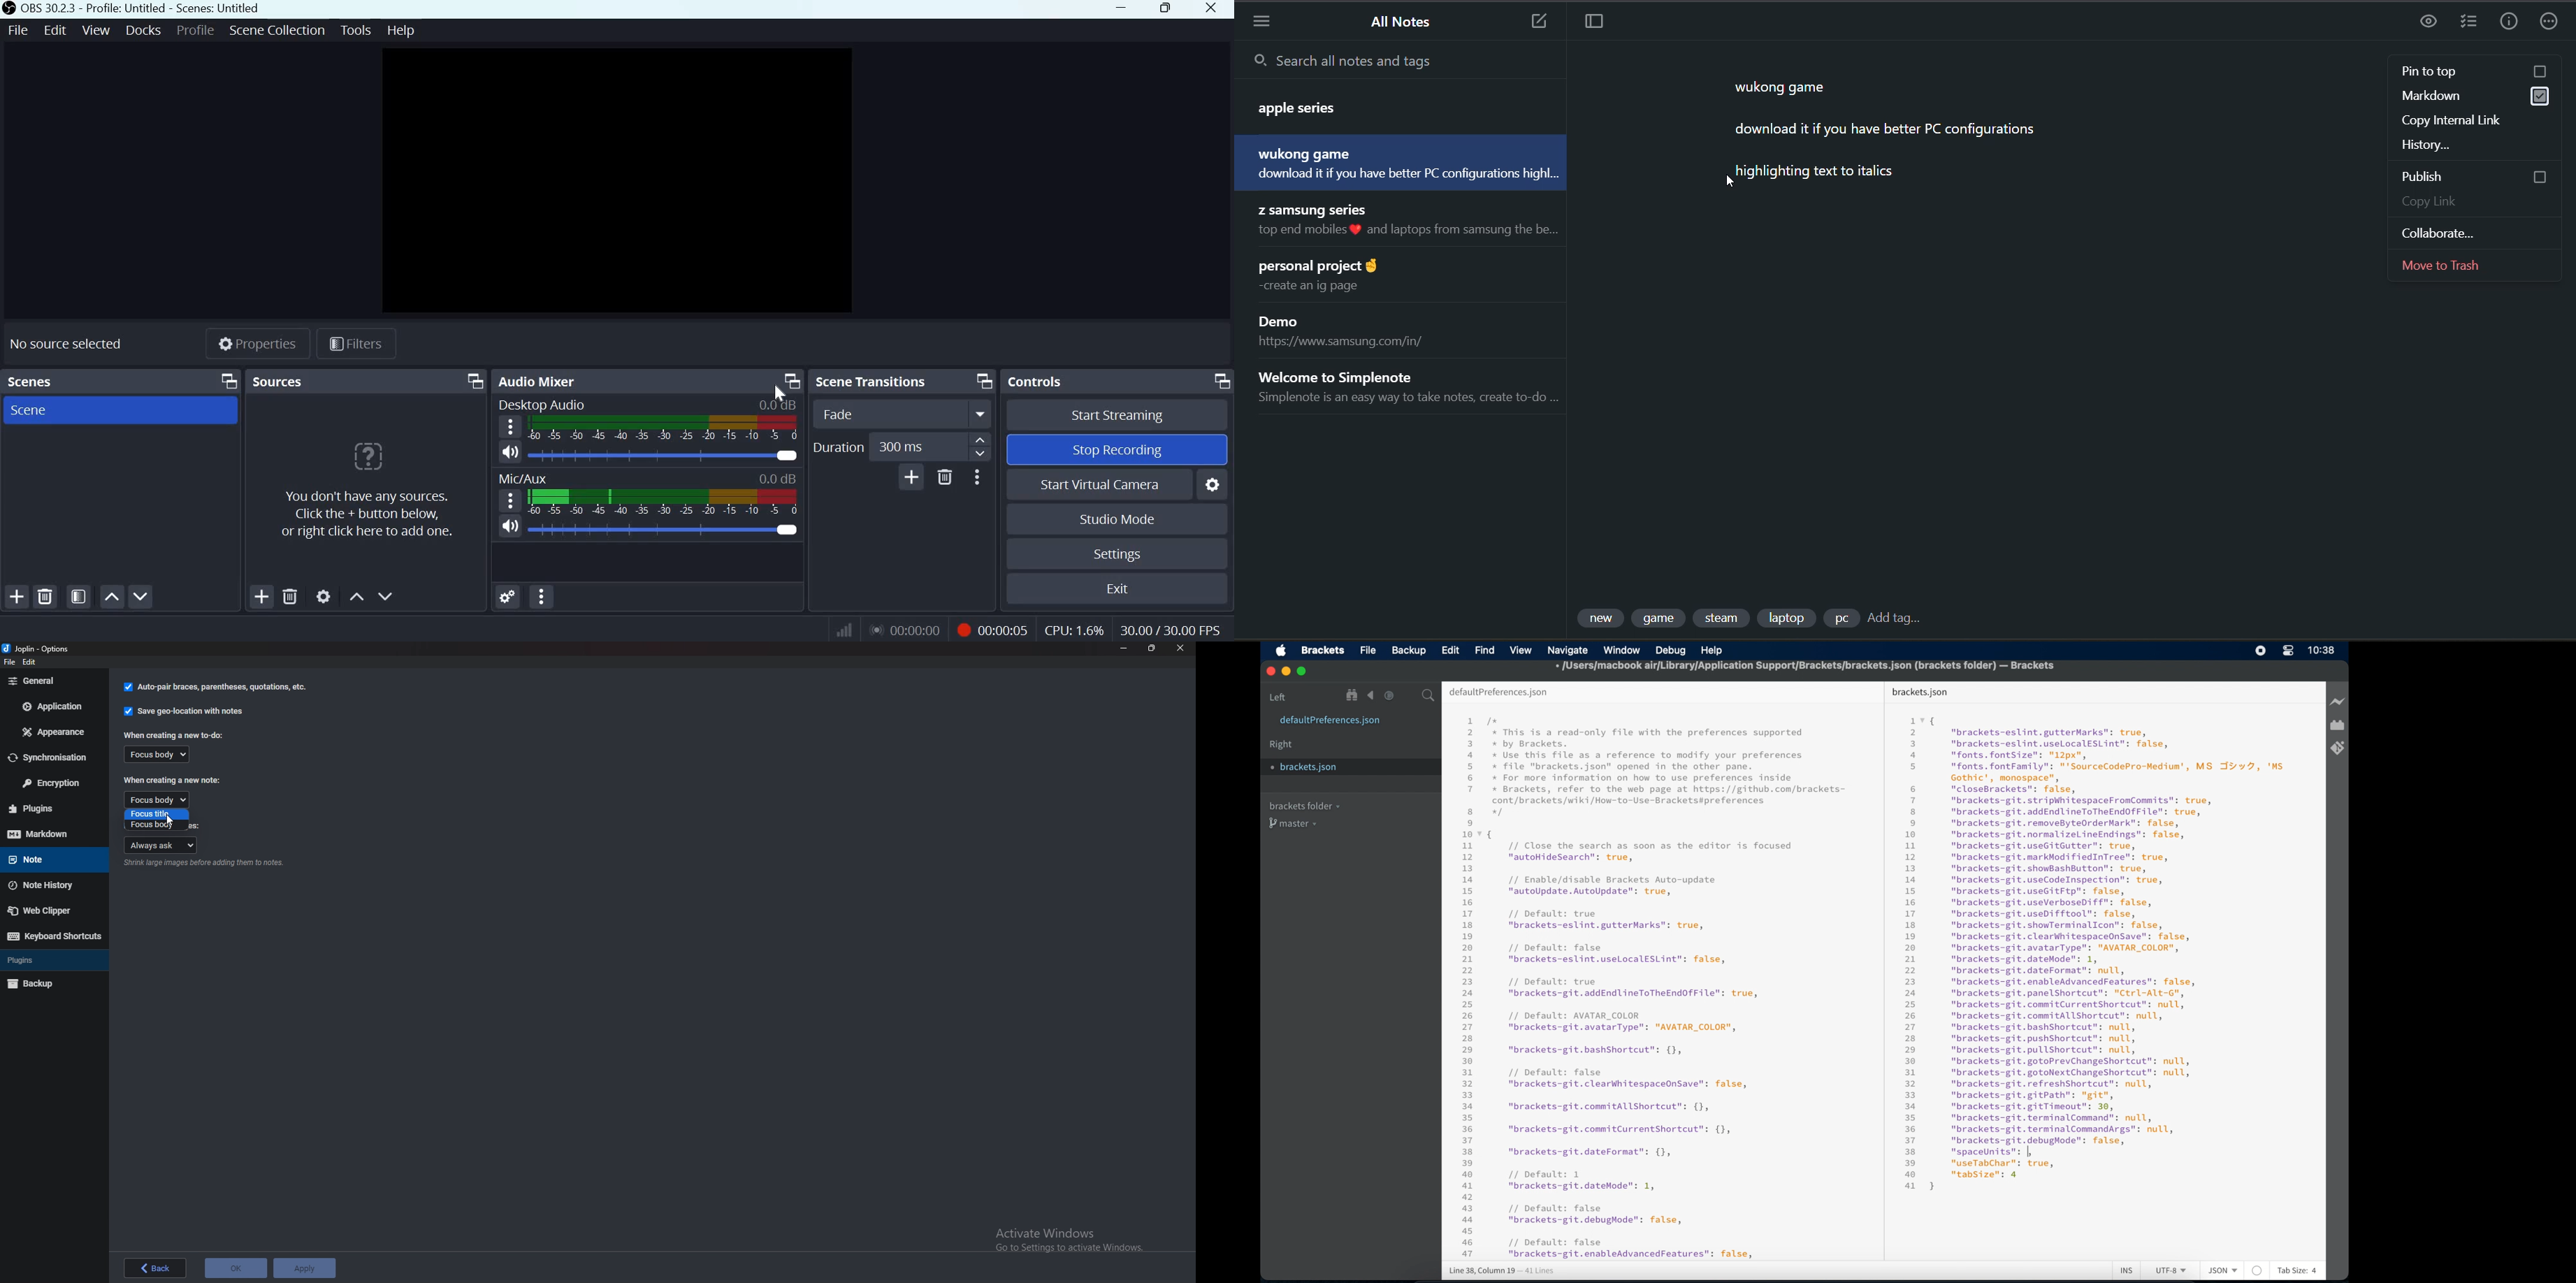  What do you see at coordinates (840, 447) in the screenshot?
I see `Duration` at bounding box center [840, 447].